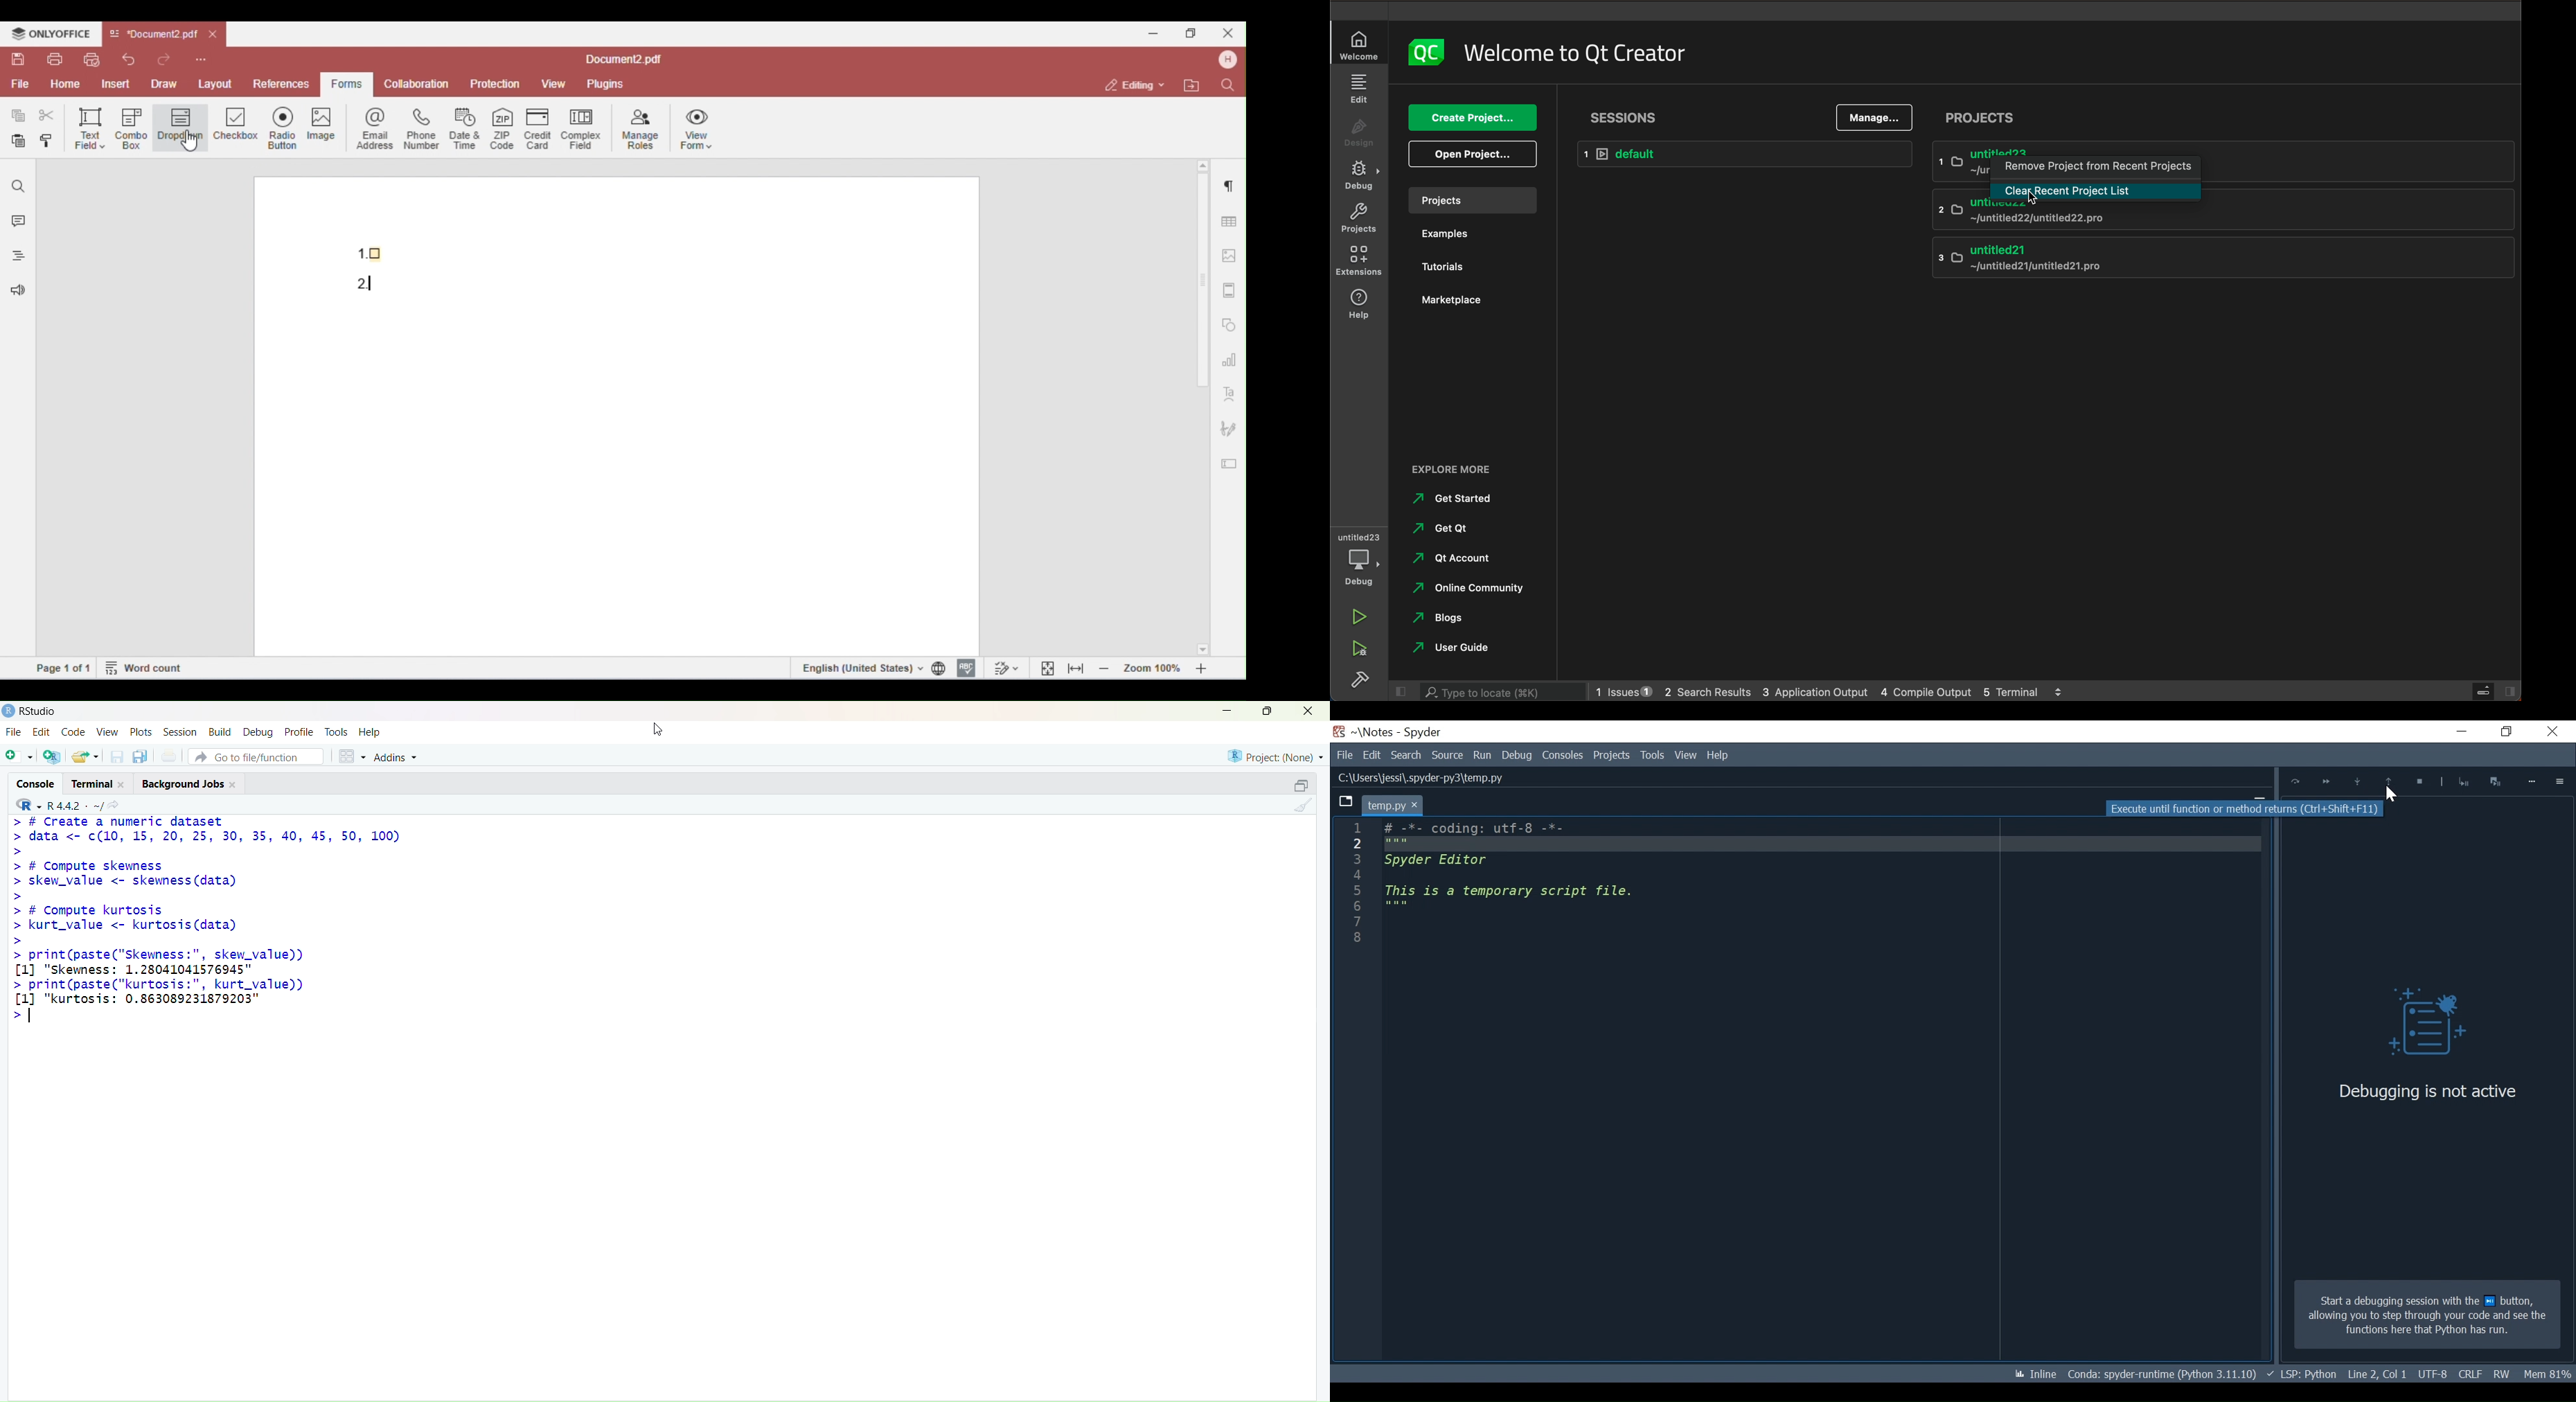  What do you see at coordinates (1275, 758) in the screenshot?
I see `Project (None)` at bounding box center [1275, 758].